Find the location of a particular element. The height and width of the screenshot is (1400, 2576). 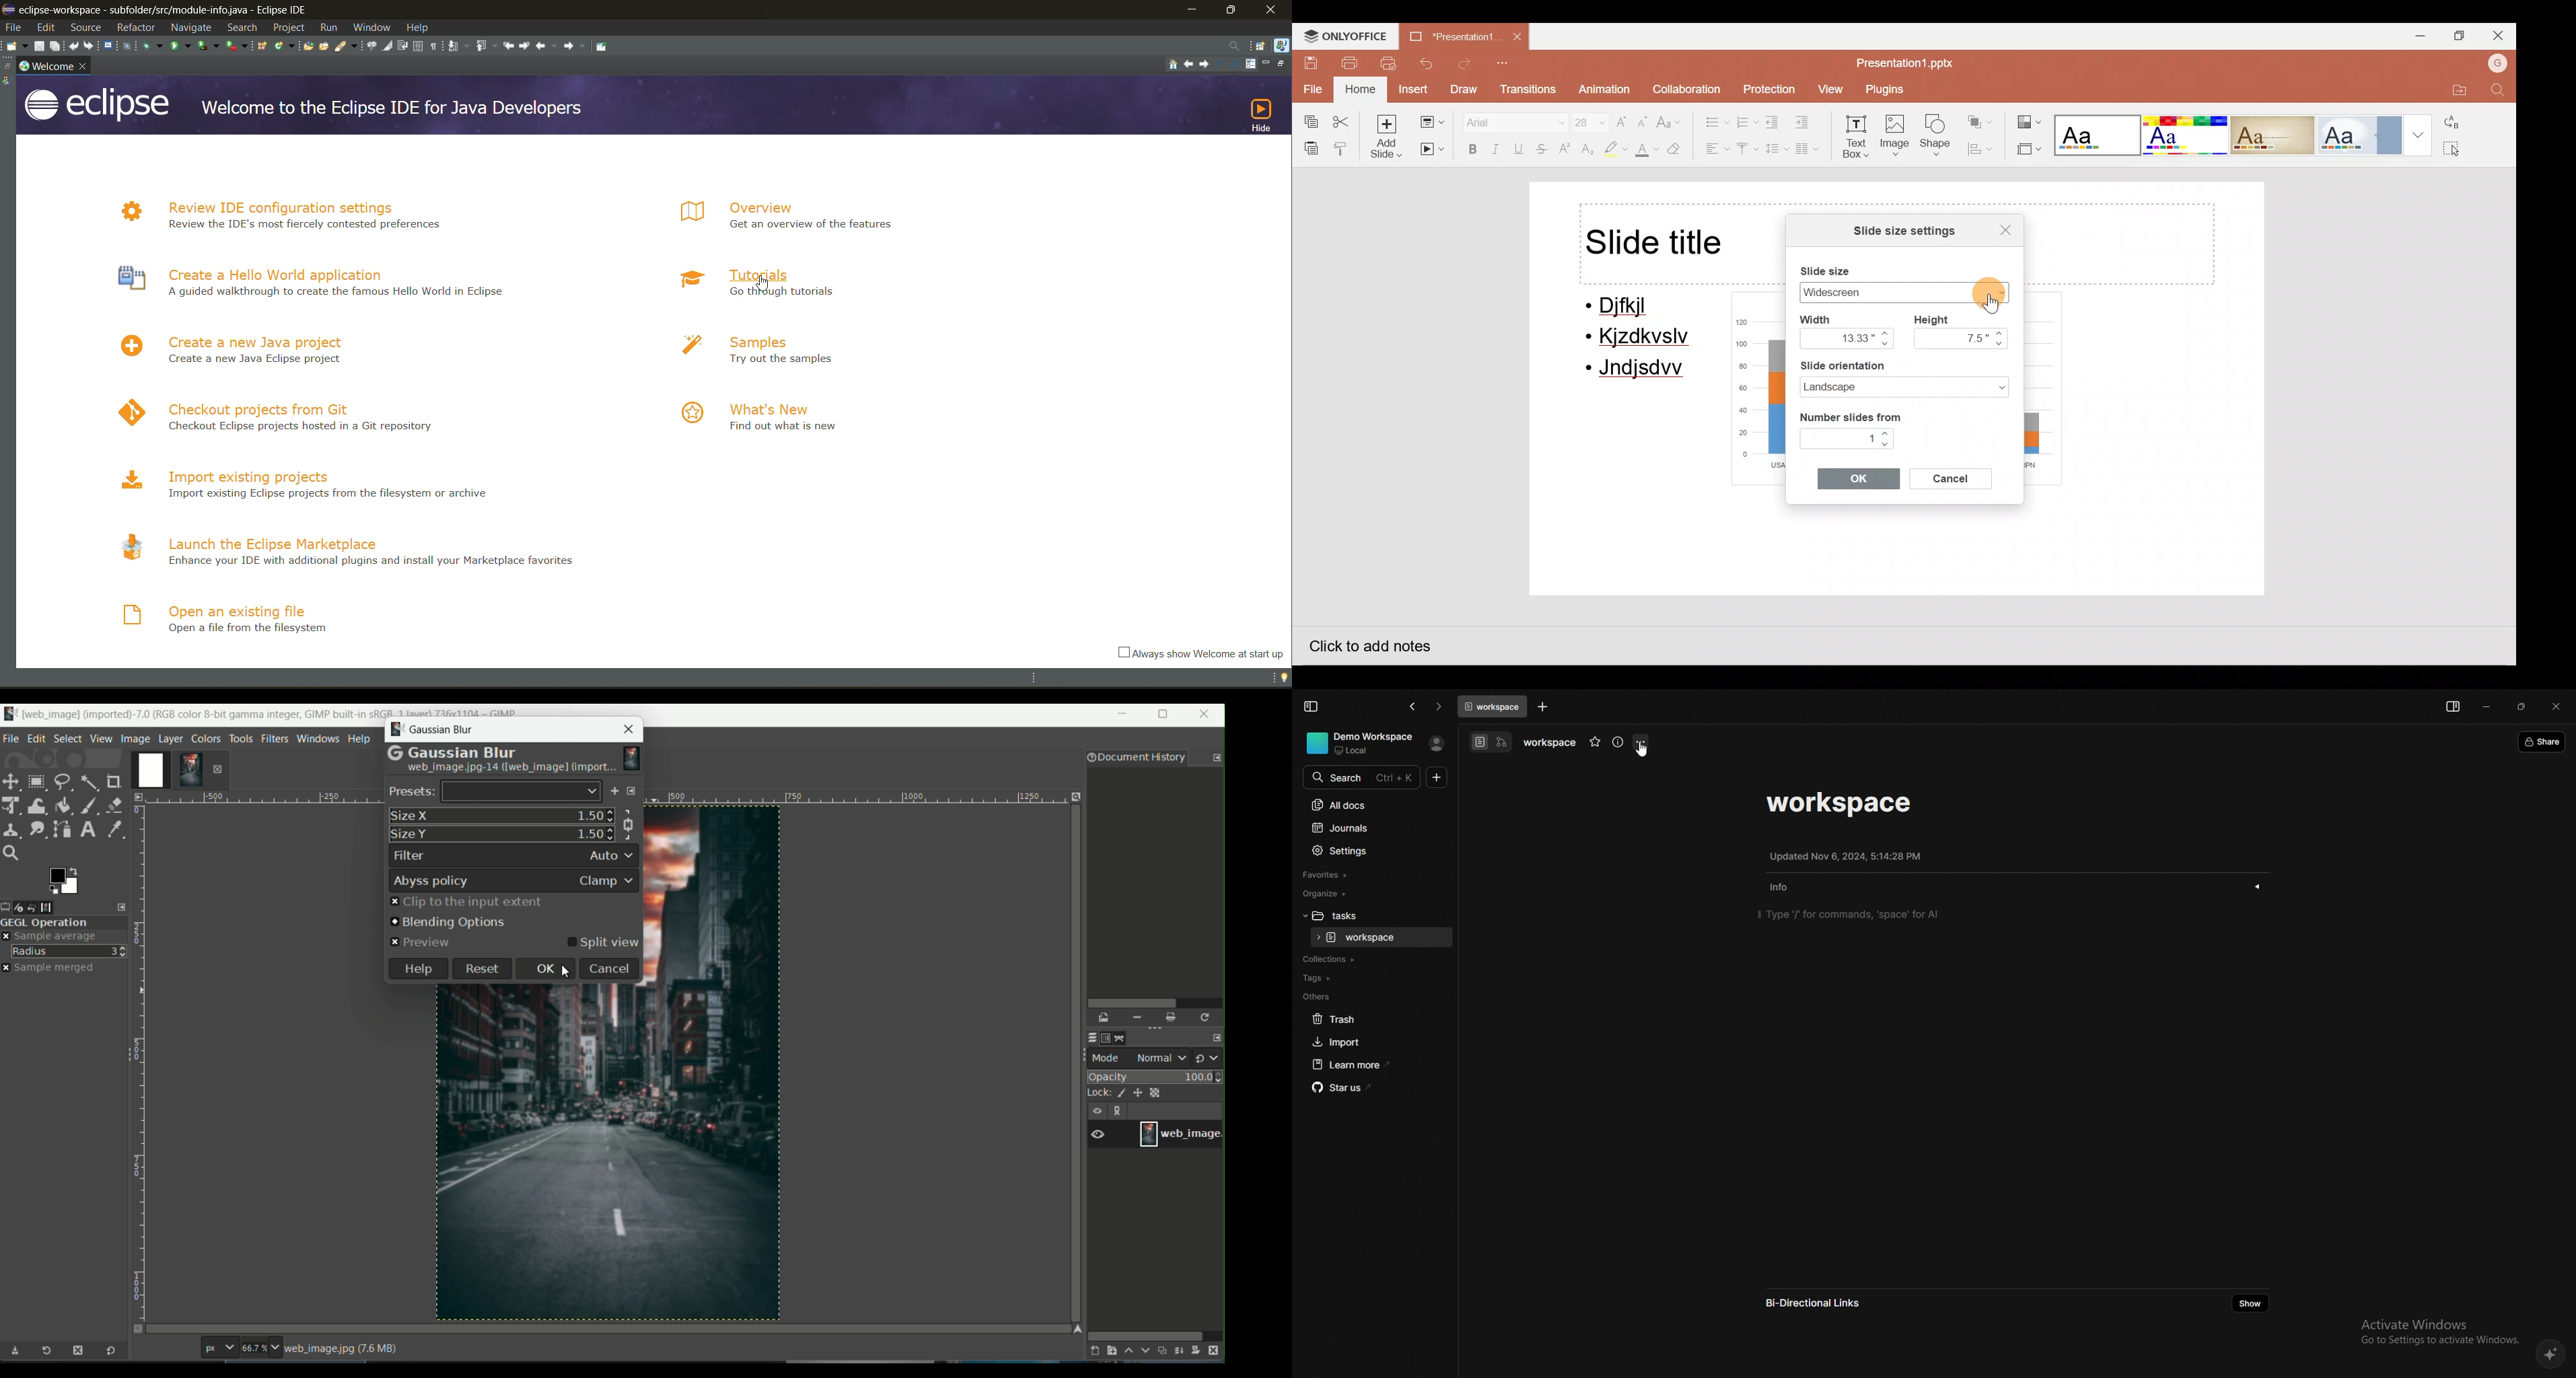

Columns is located at coordinates (1812, 151).